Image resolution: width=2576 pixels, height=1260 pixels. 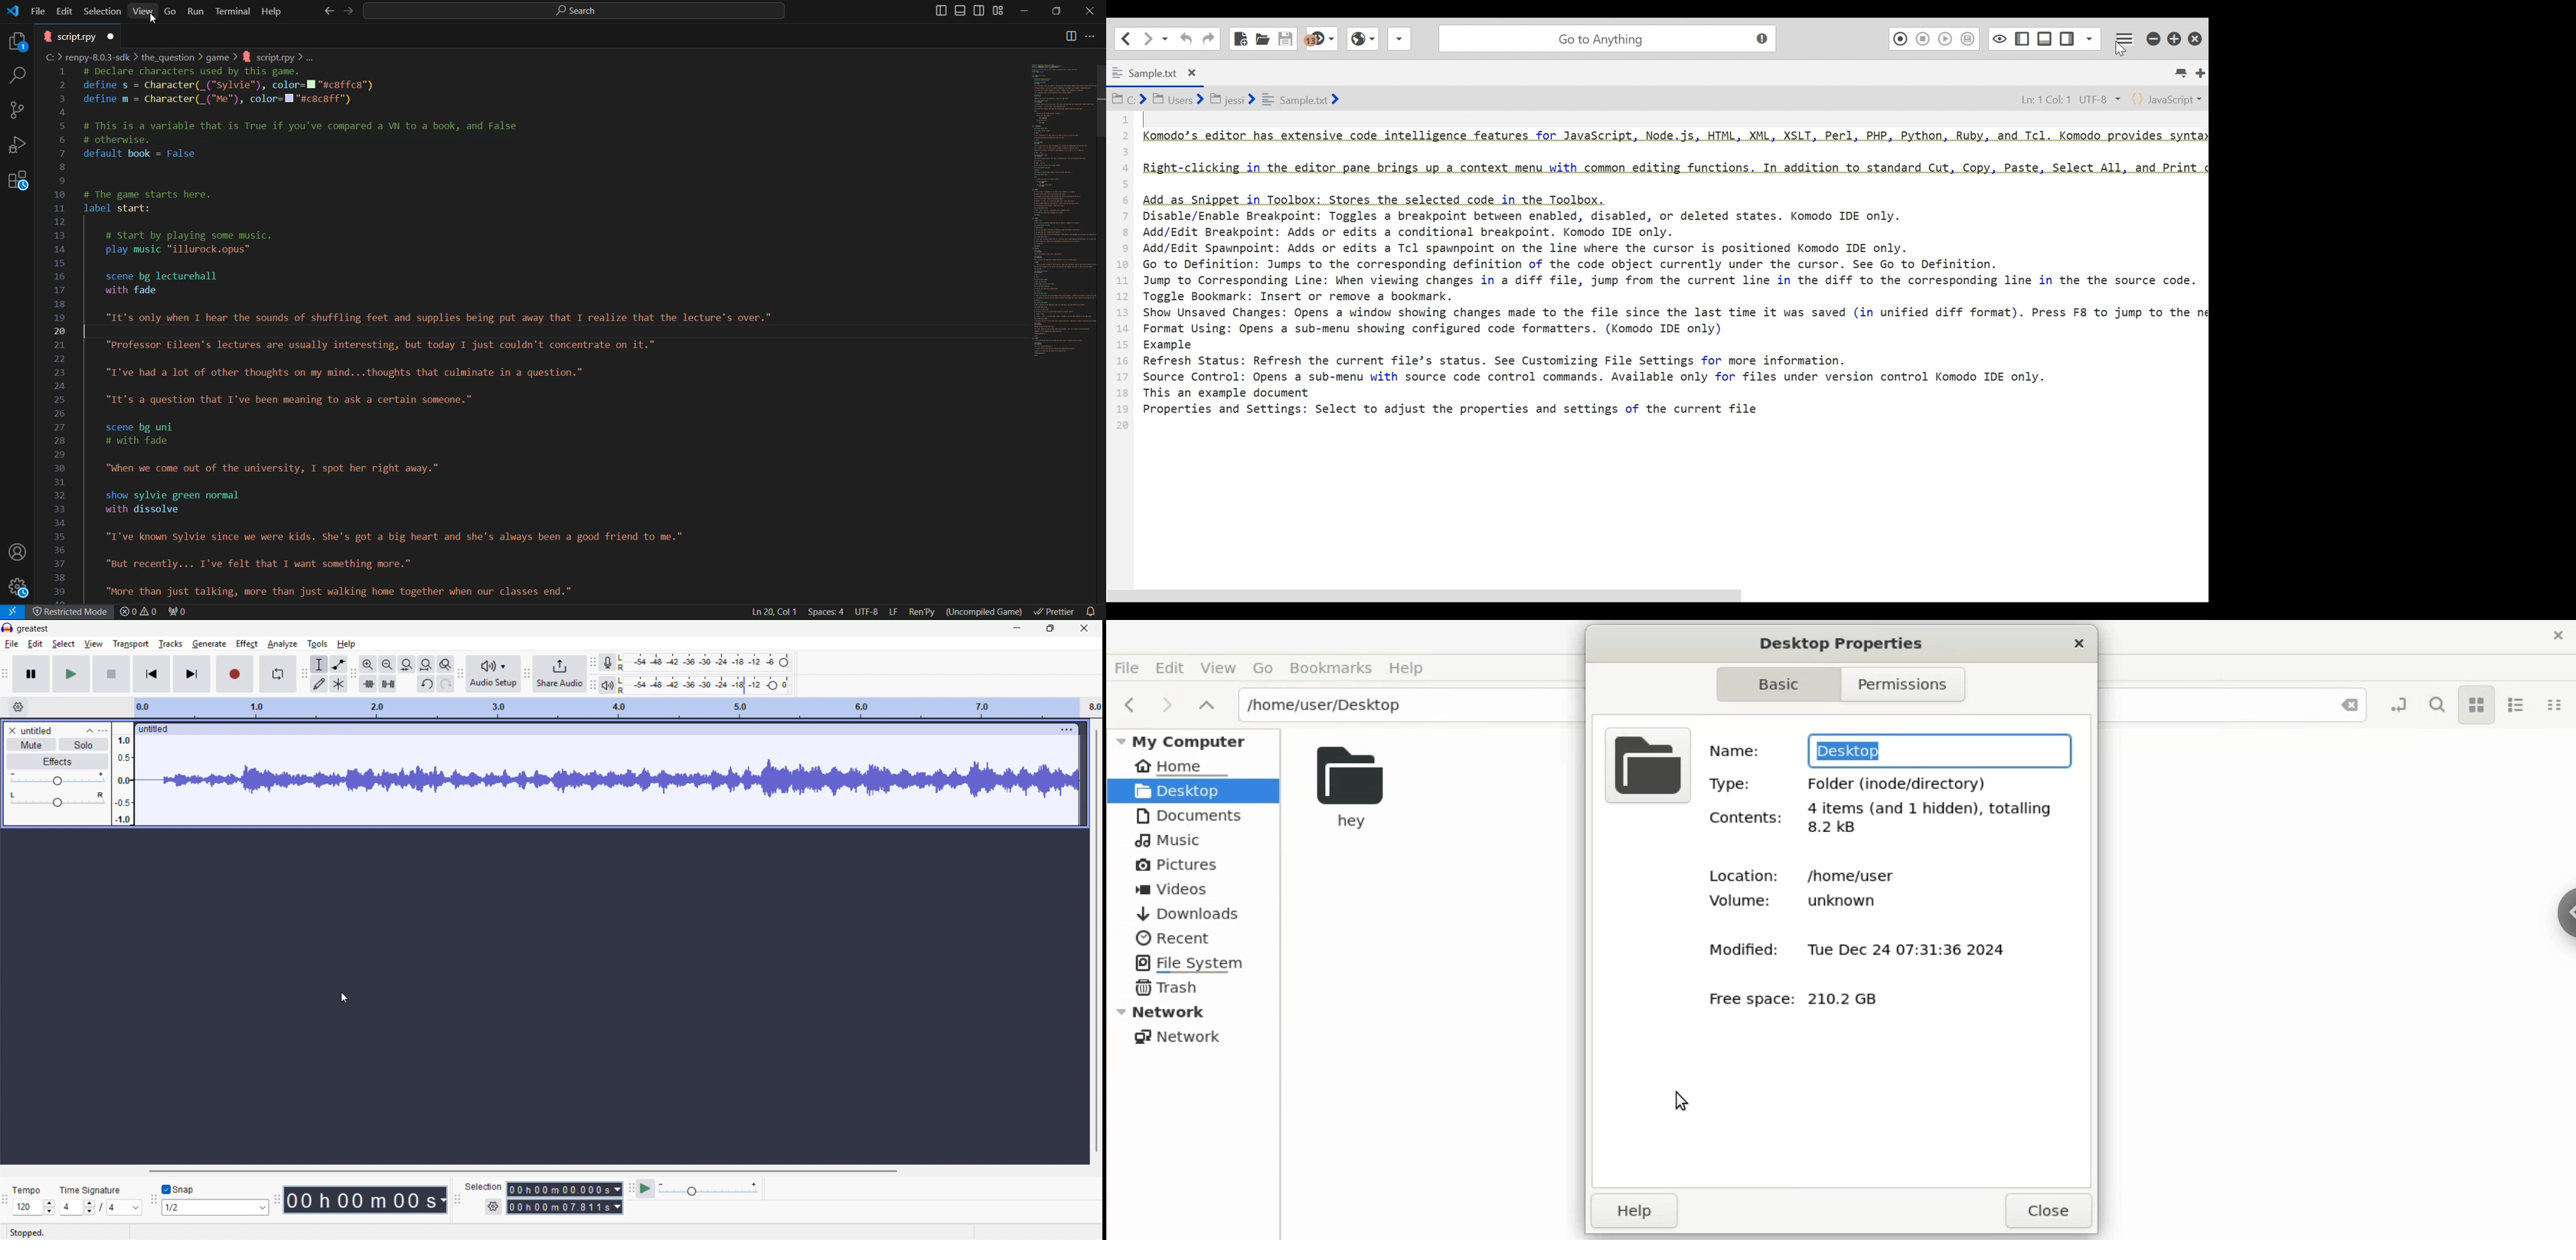 What do you see at coordinates (987, 610) in the screenshot?
I see `(Uncompiled game)` at bounding box center [987, 610].